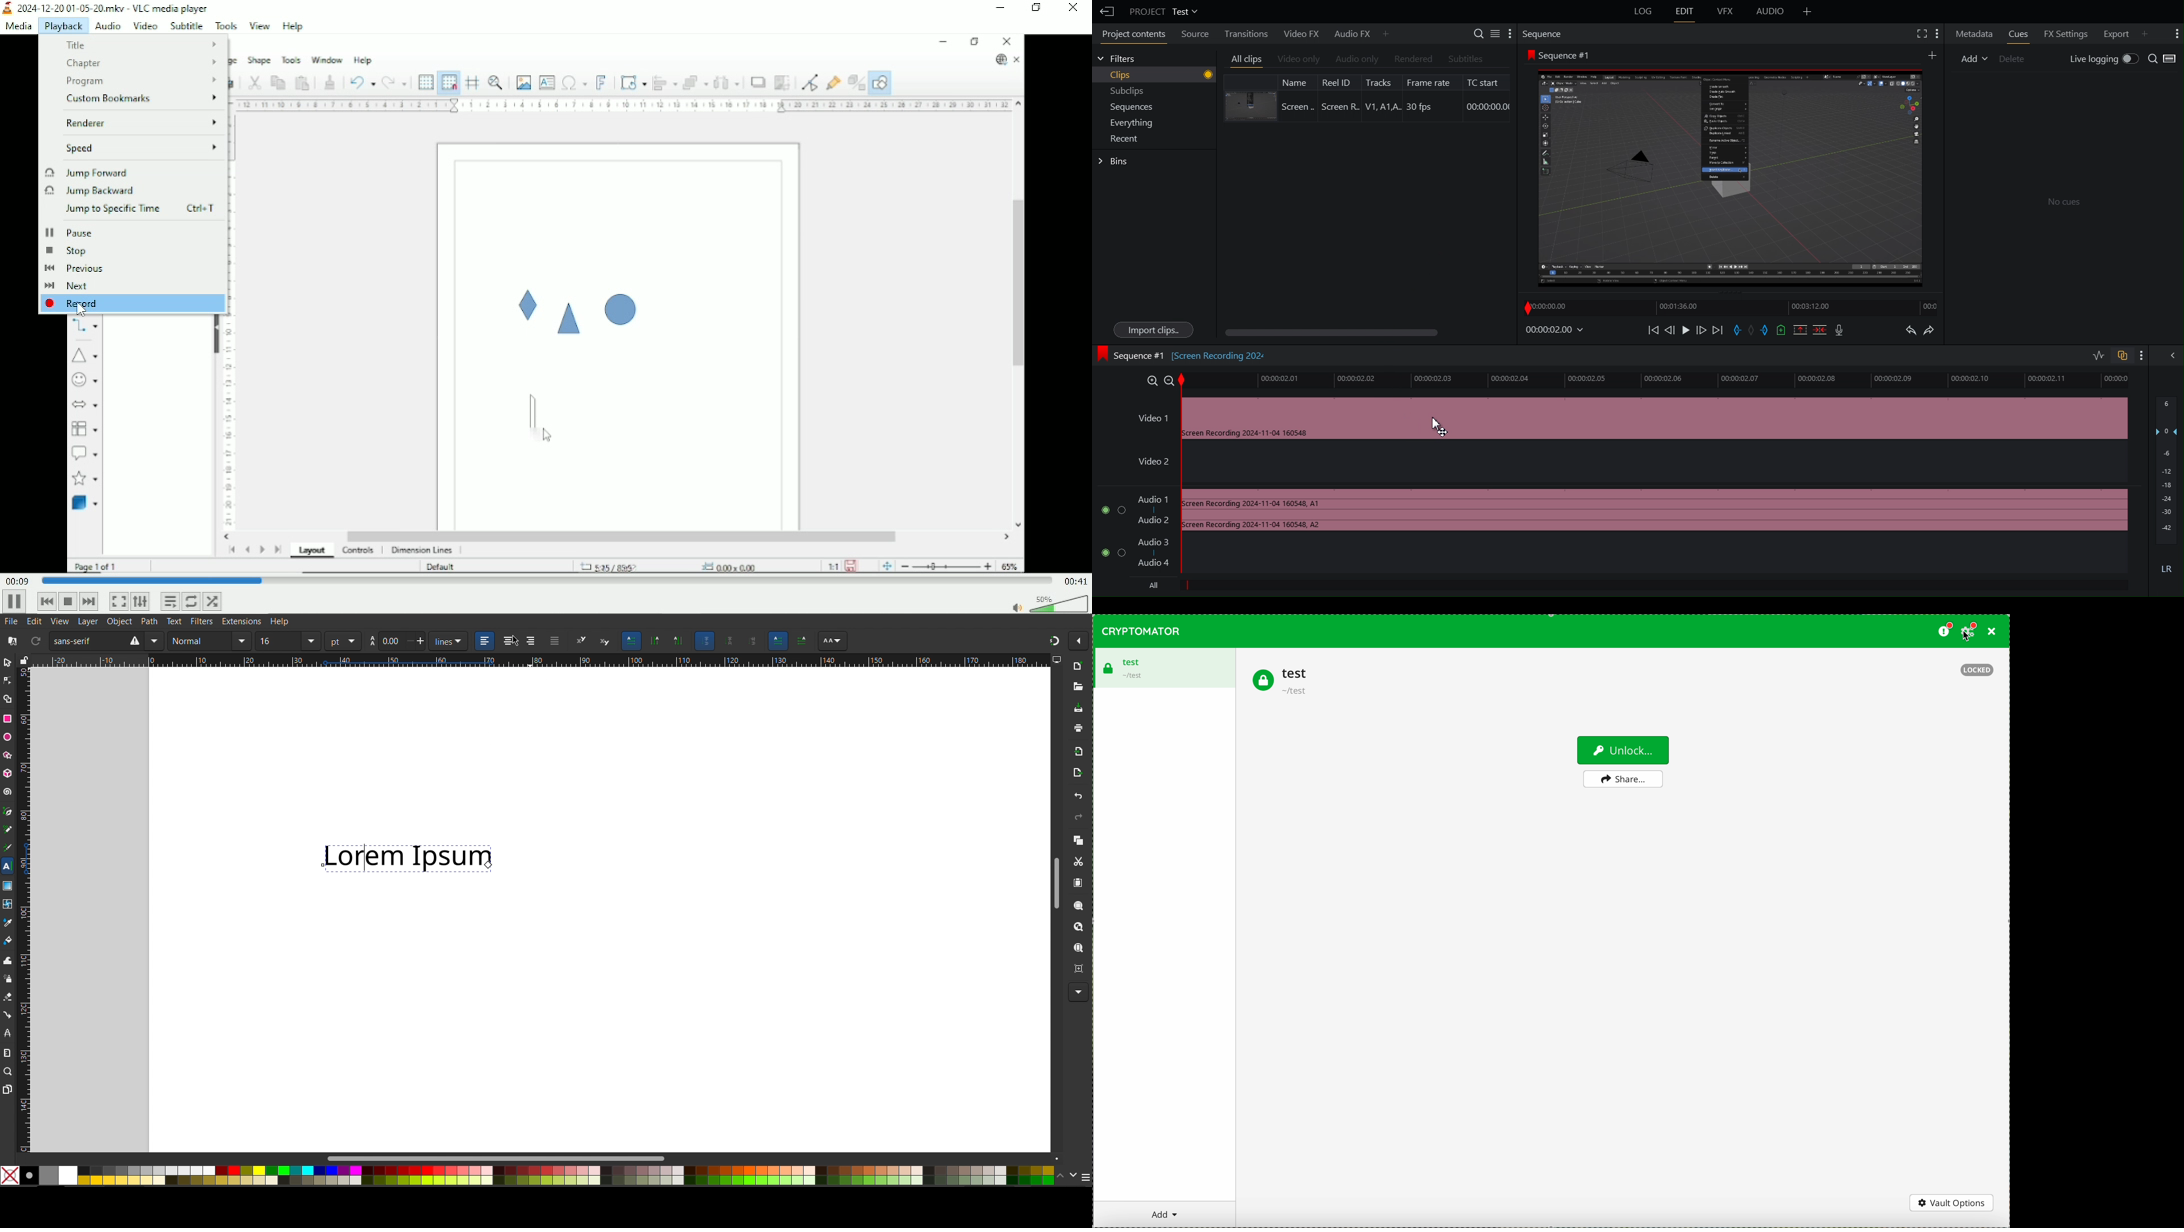 The height and width of the screenshot is (1232, 2184). Describe the element at coordinates (1187, 358) in the screenshot. I see `Sequence#1 [Screen recording 202` at that location.